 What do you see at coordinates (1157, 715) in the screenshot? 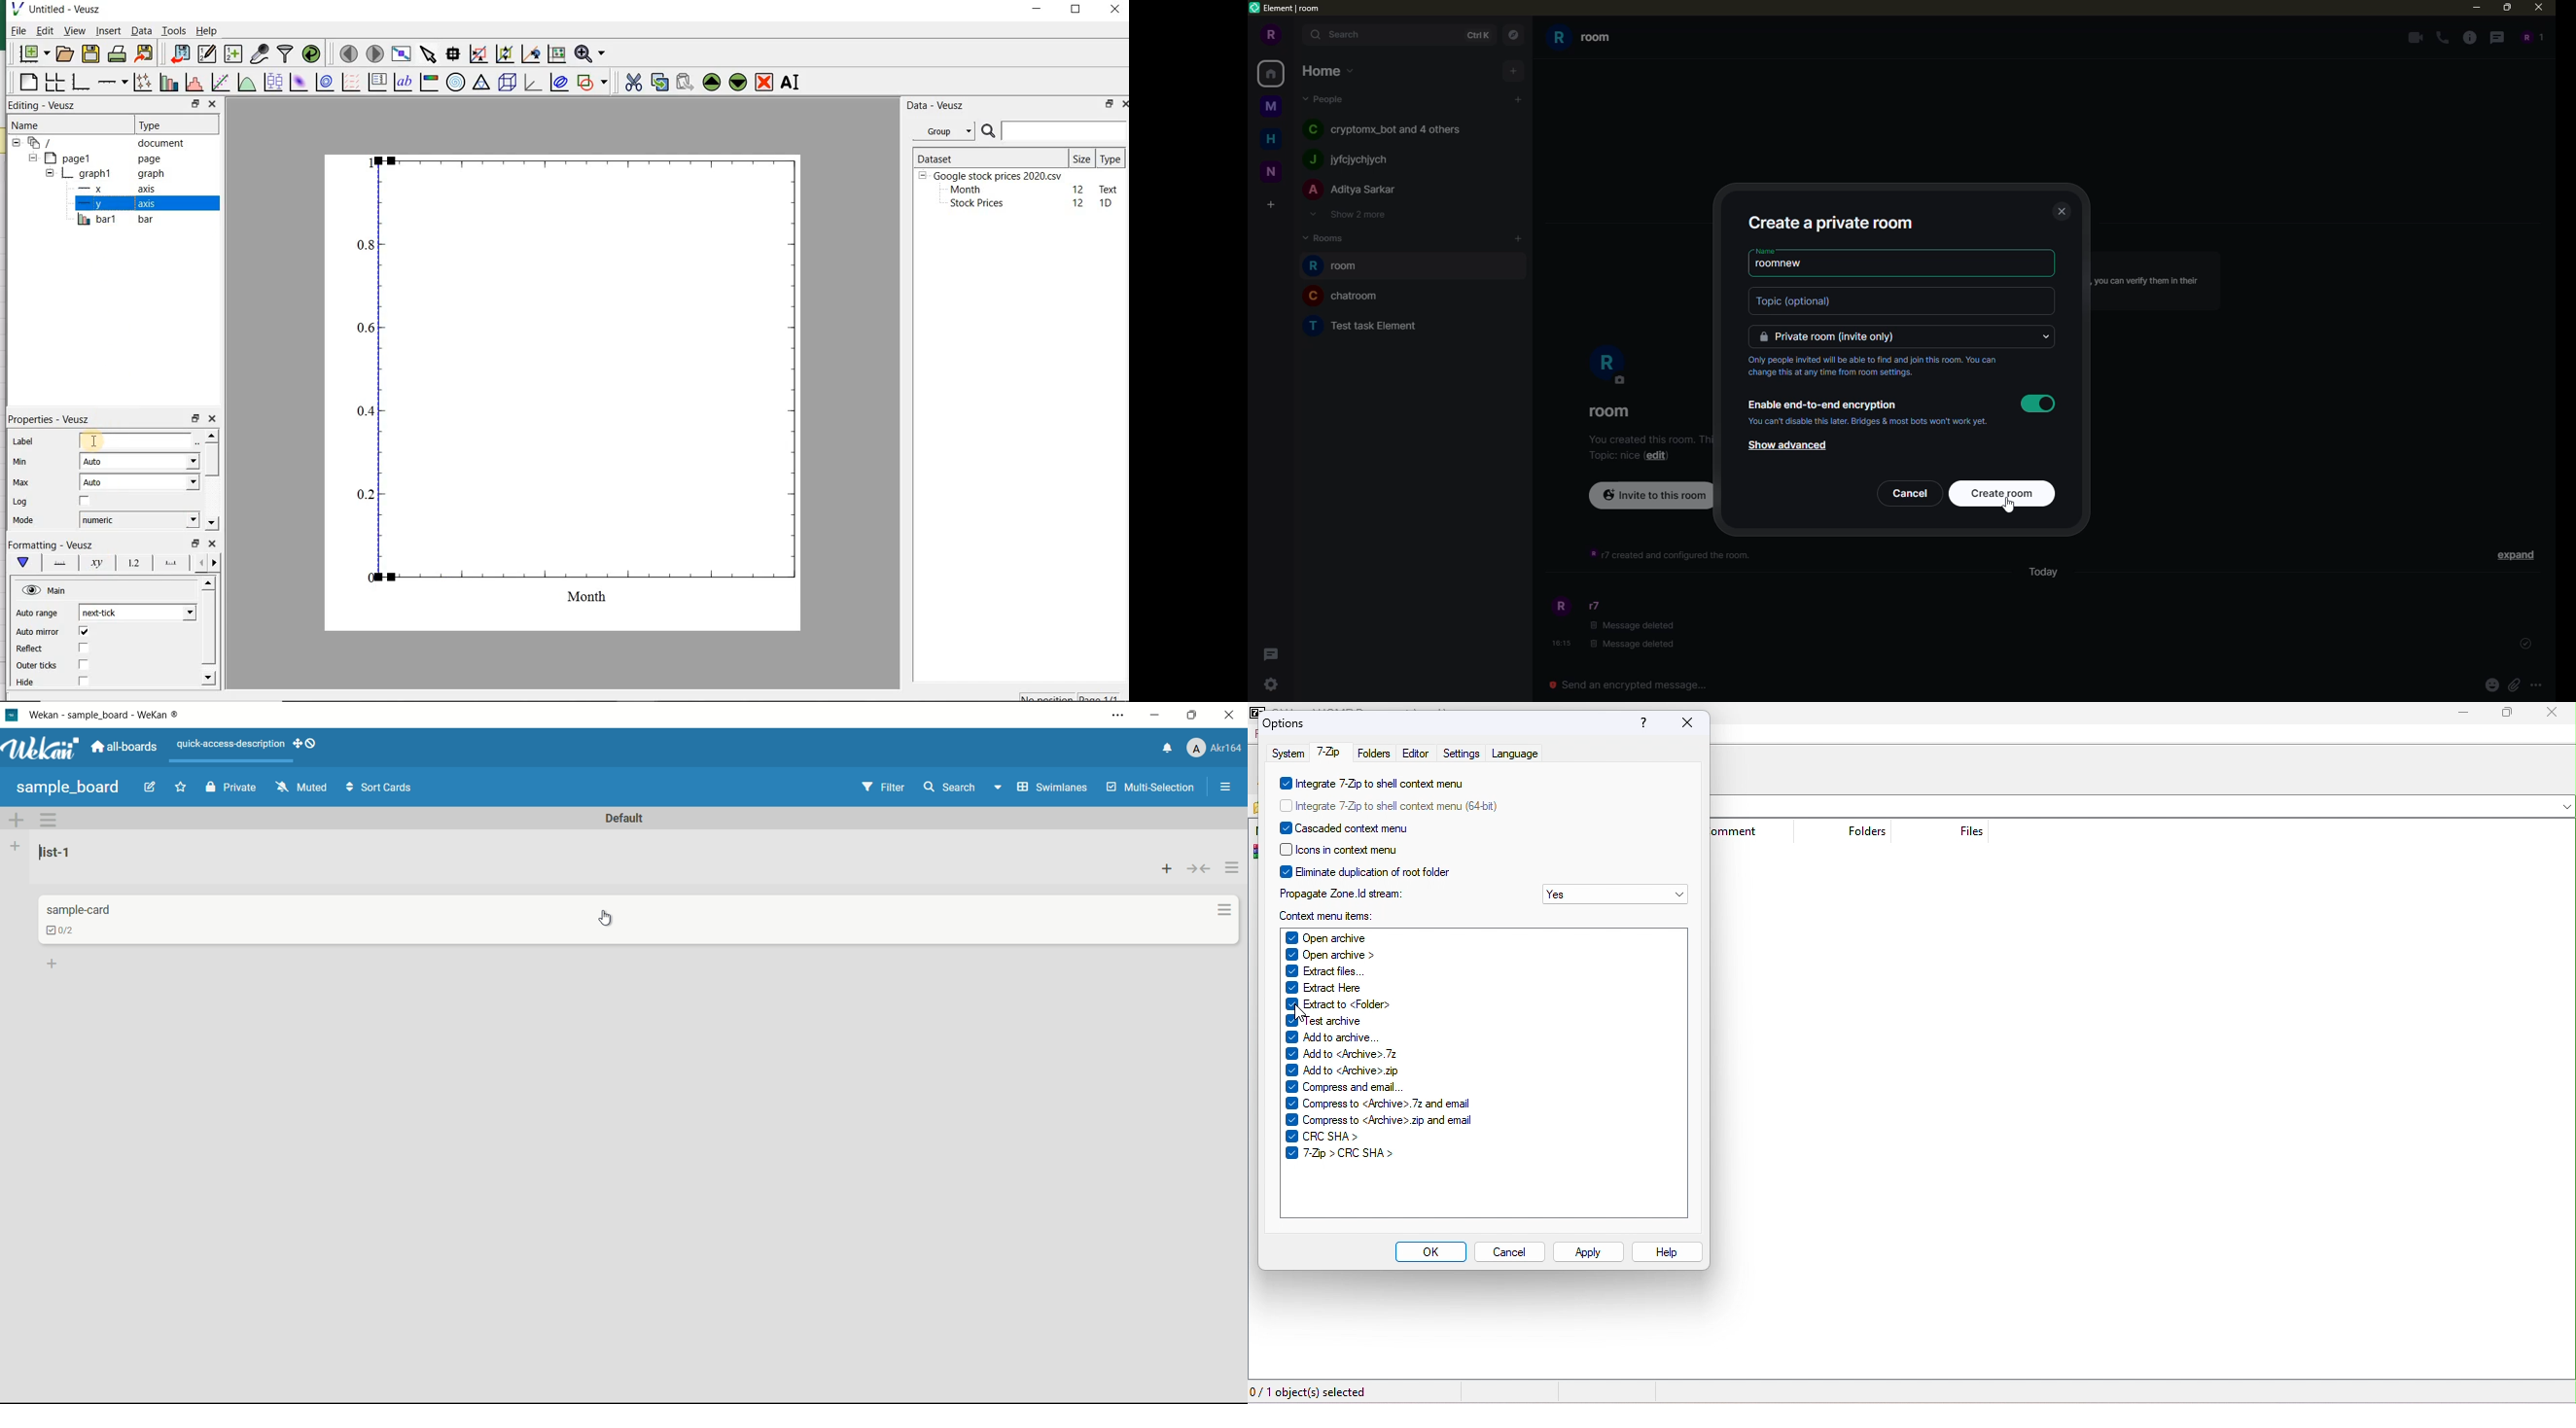
I see `minimize` at bounding box center [1157, 715].